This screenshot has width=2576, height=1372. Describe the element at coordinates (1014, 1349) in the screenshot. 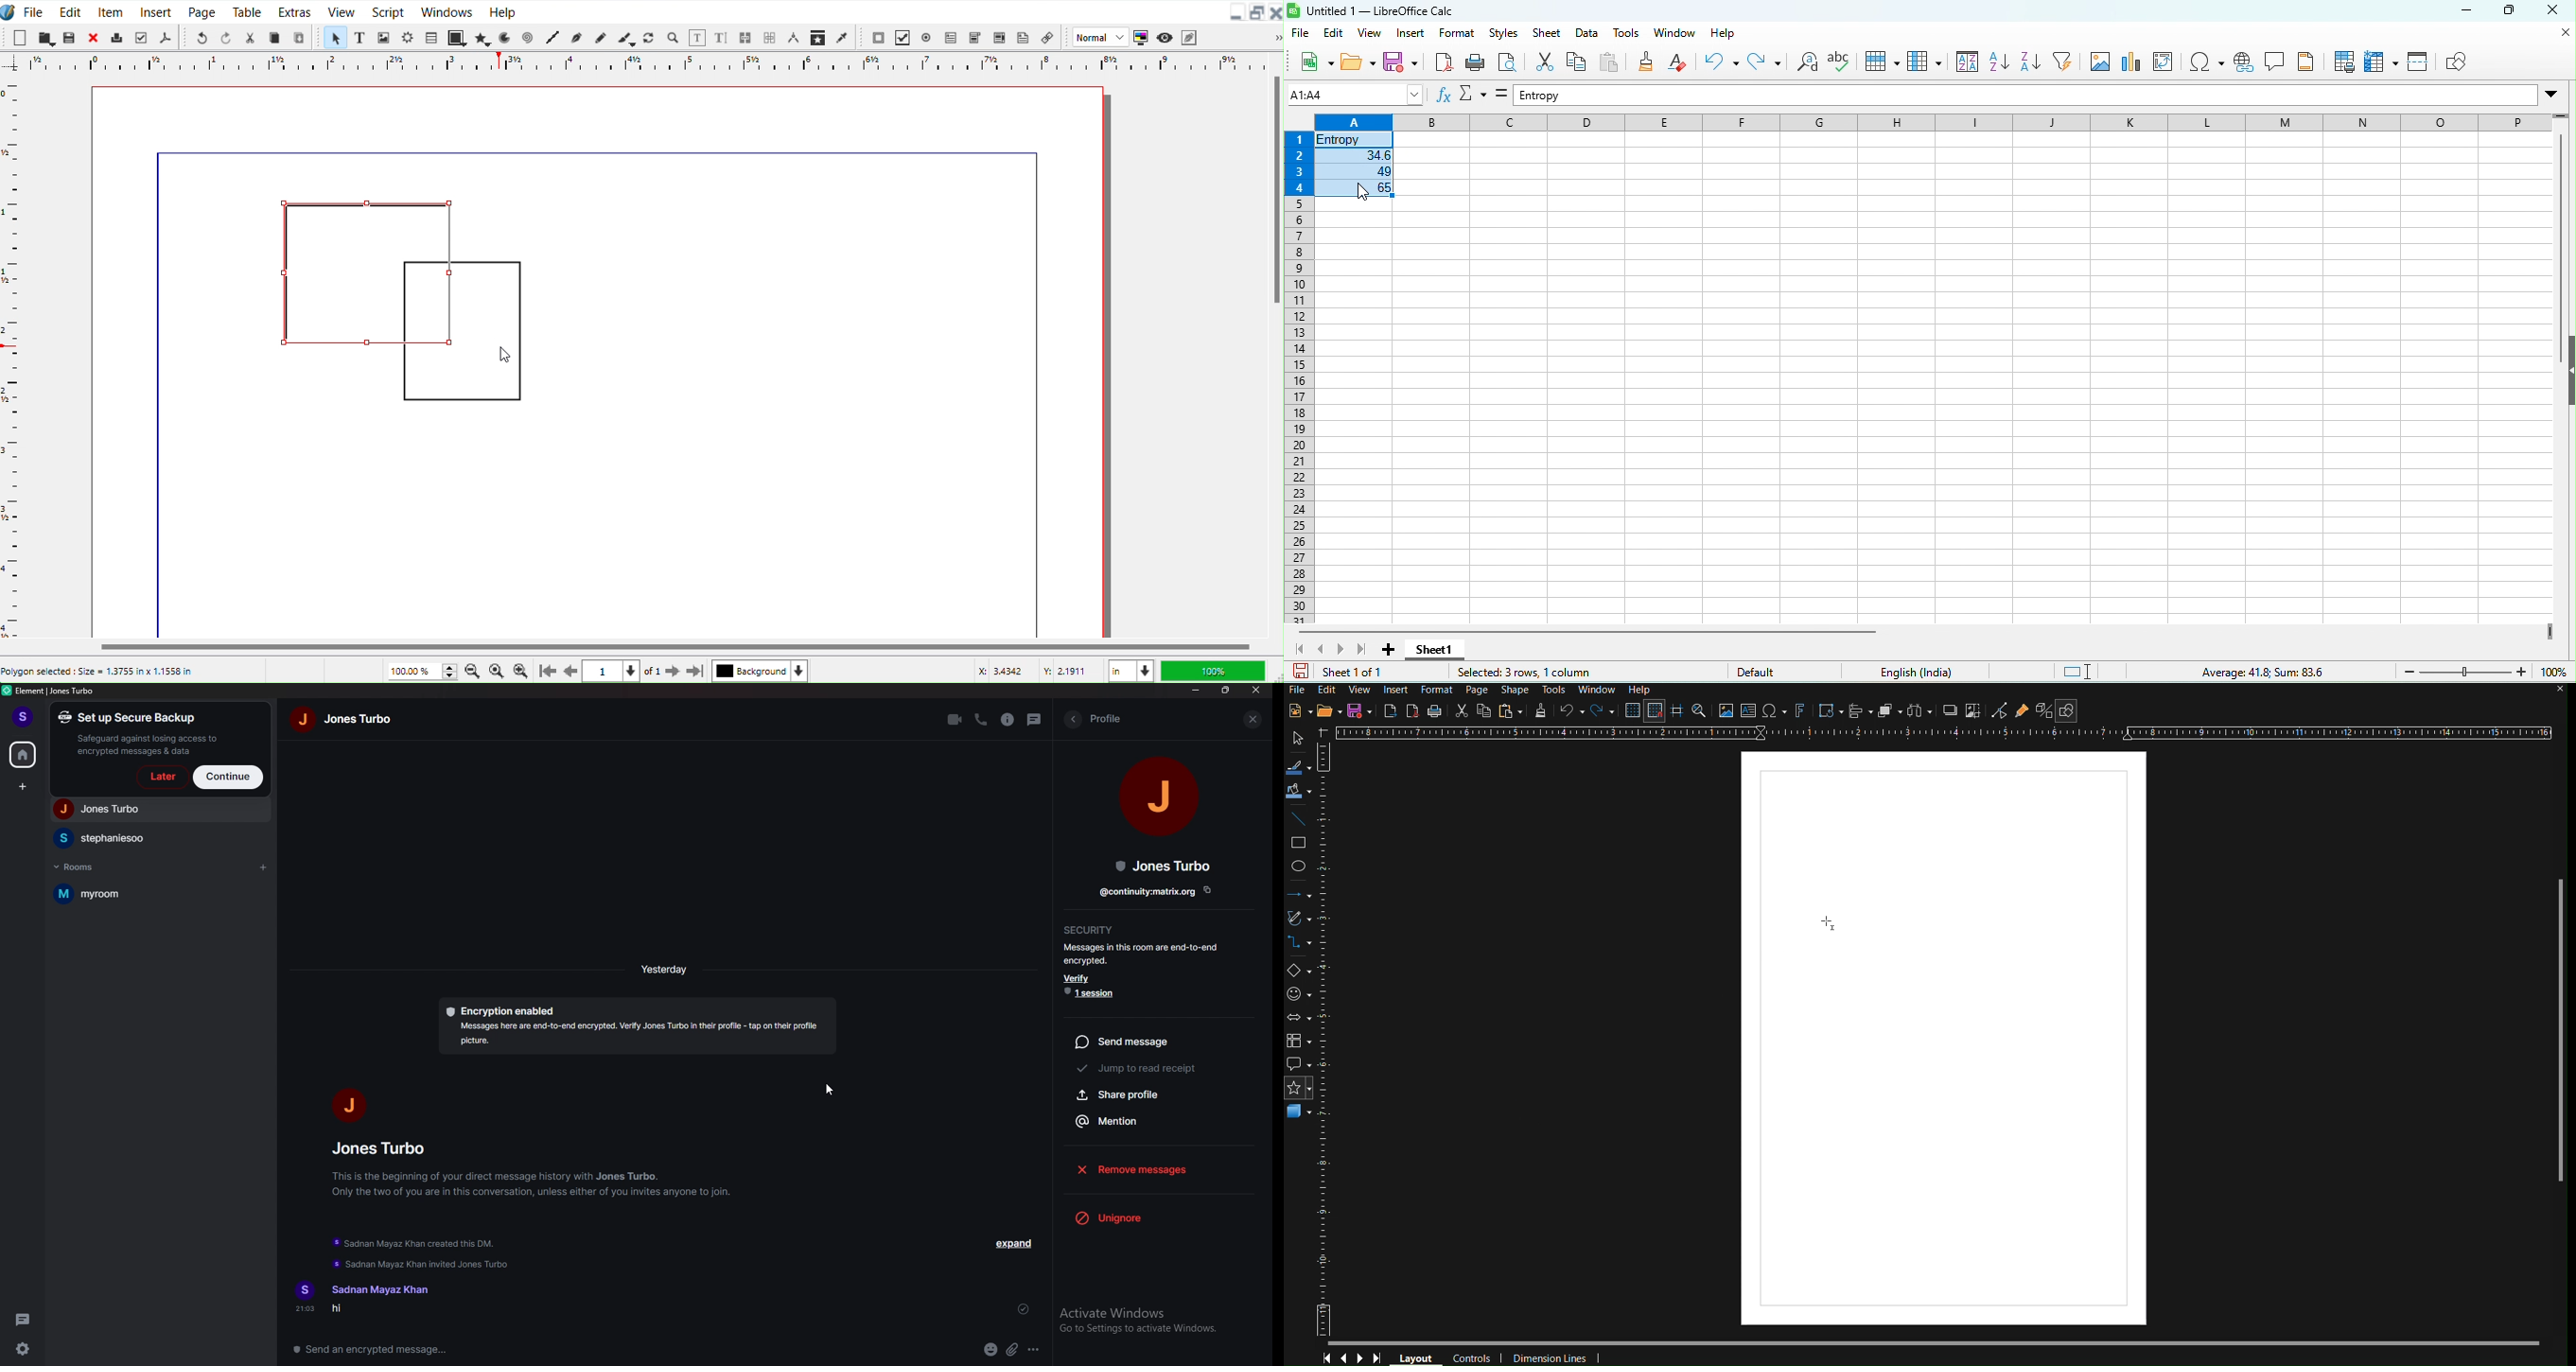

I see `attachment` at that location.